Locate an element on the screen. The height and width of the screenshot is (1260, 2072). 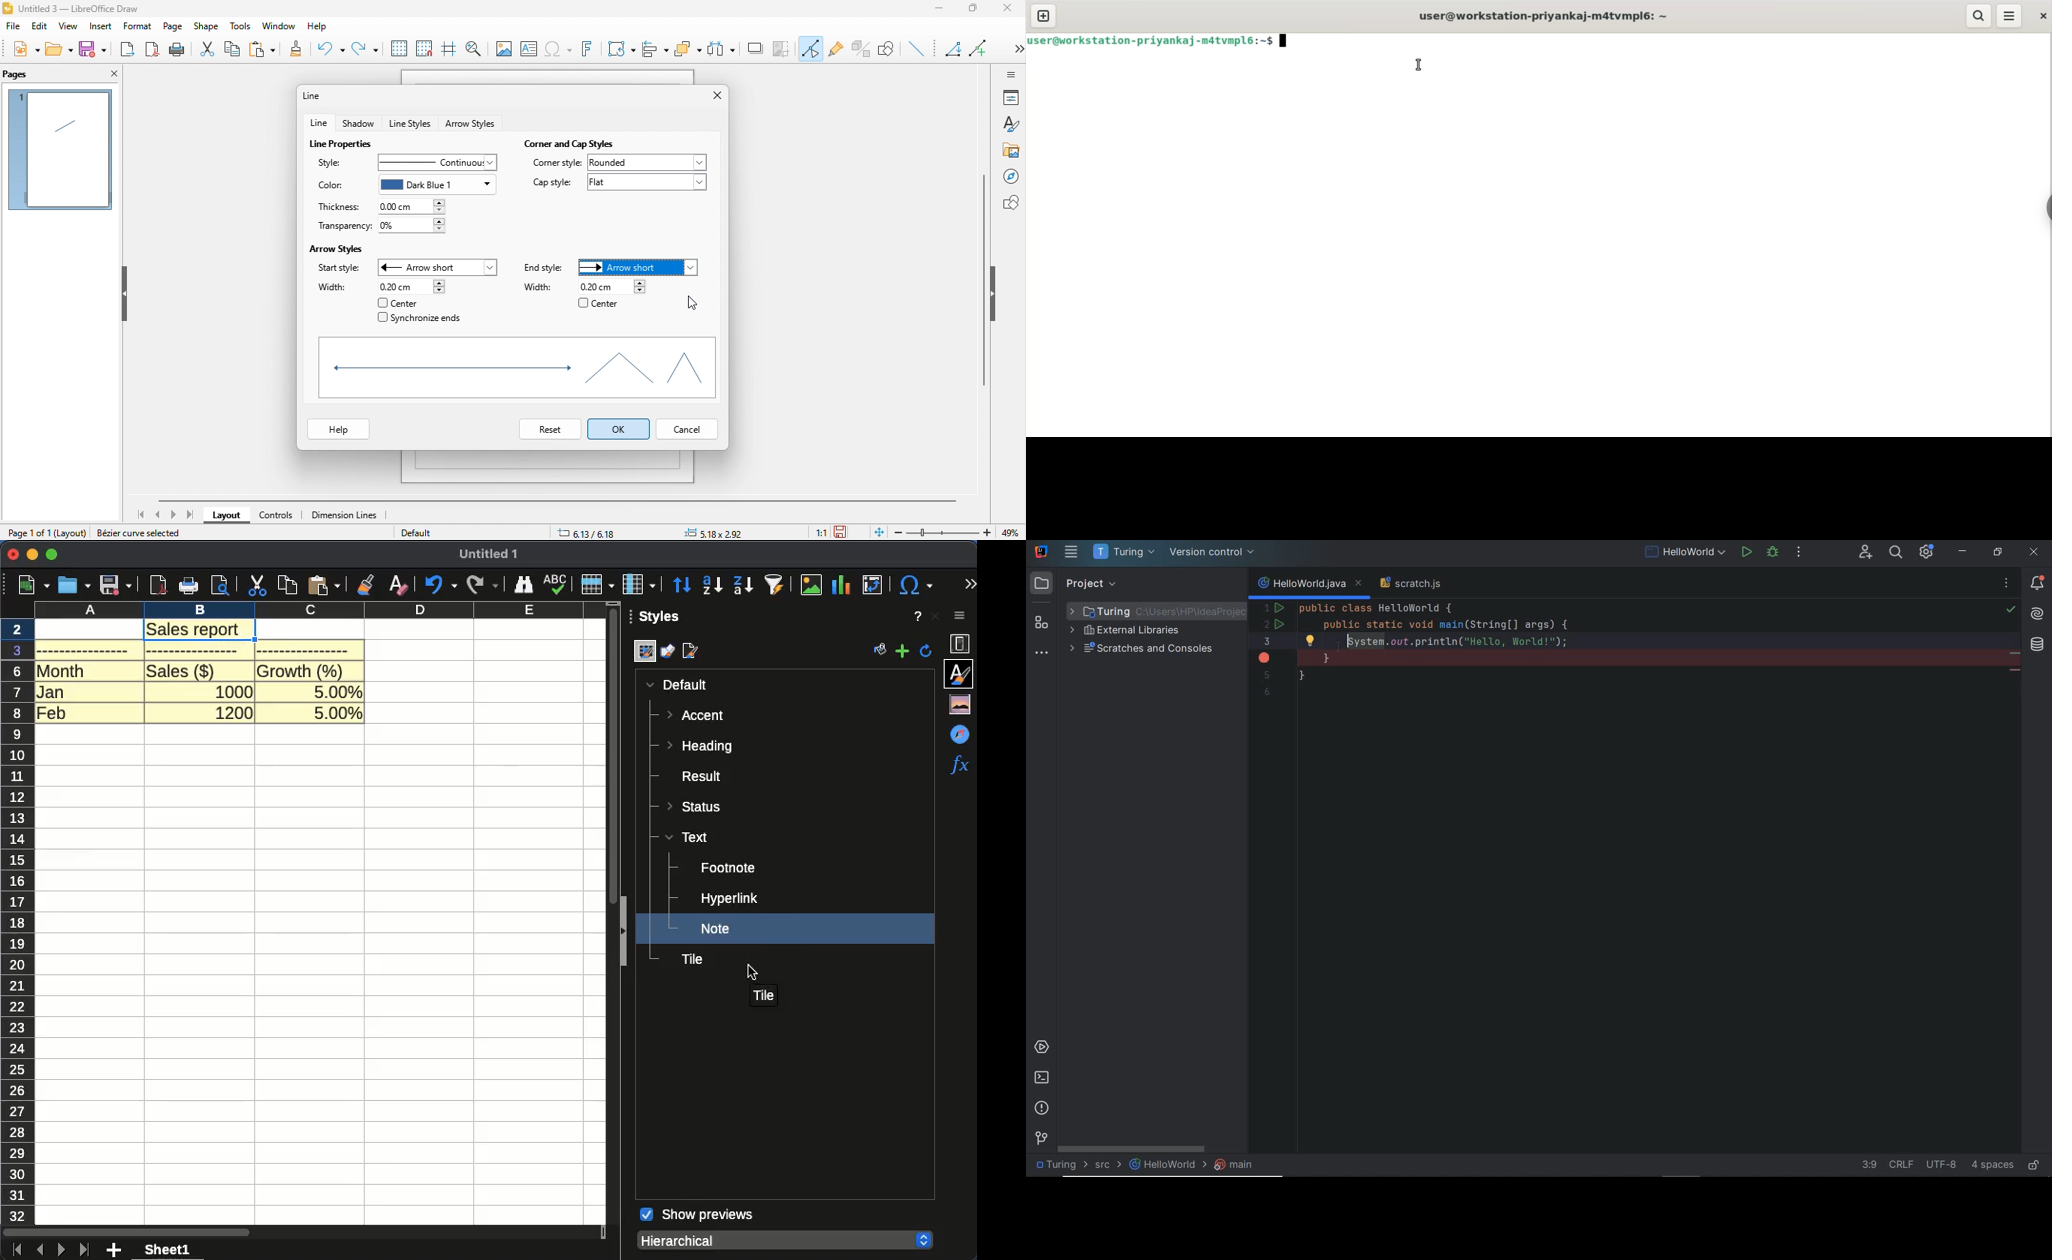
toggle extrusion is located at coordinates (862, 48).